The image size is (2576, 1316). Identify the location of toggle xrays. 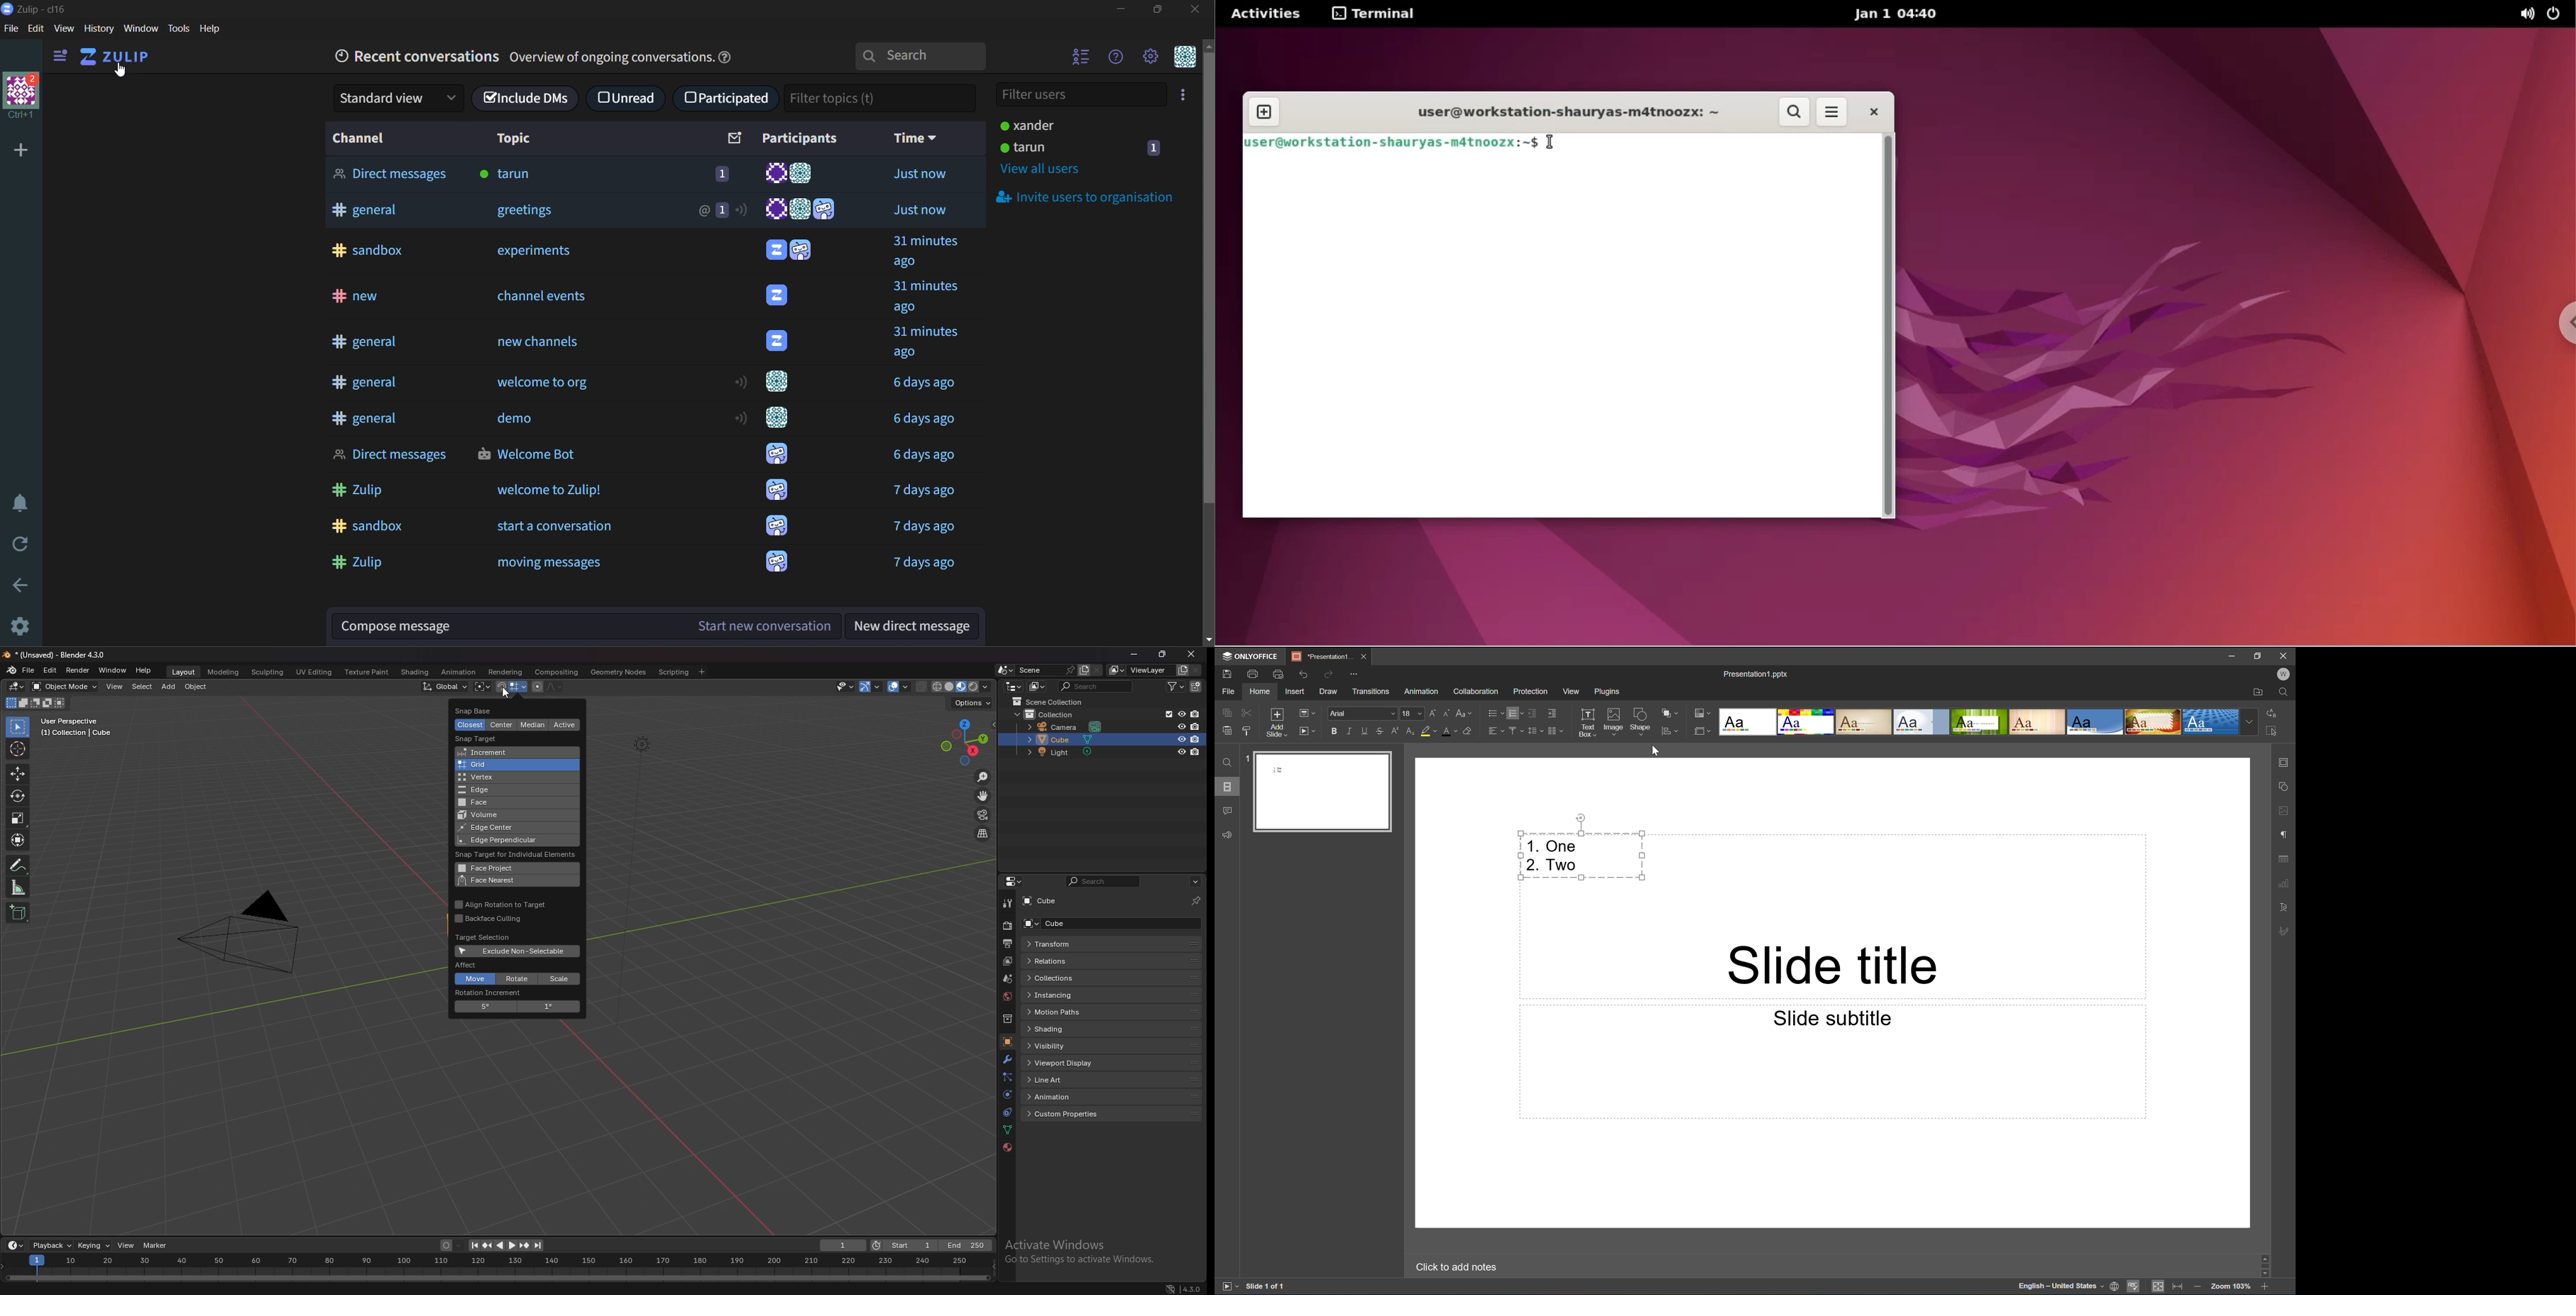
(922, 686).